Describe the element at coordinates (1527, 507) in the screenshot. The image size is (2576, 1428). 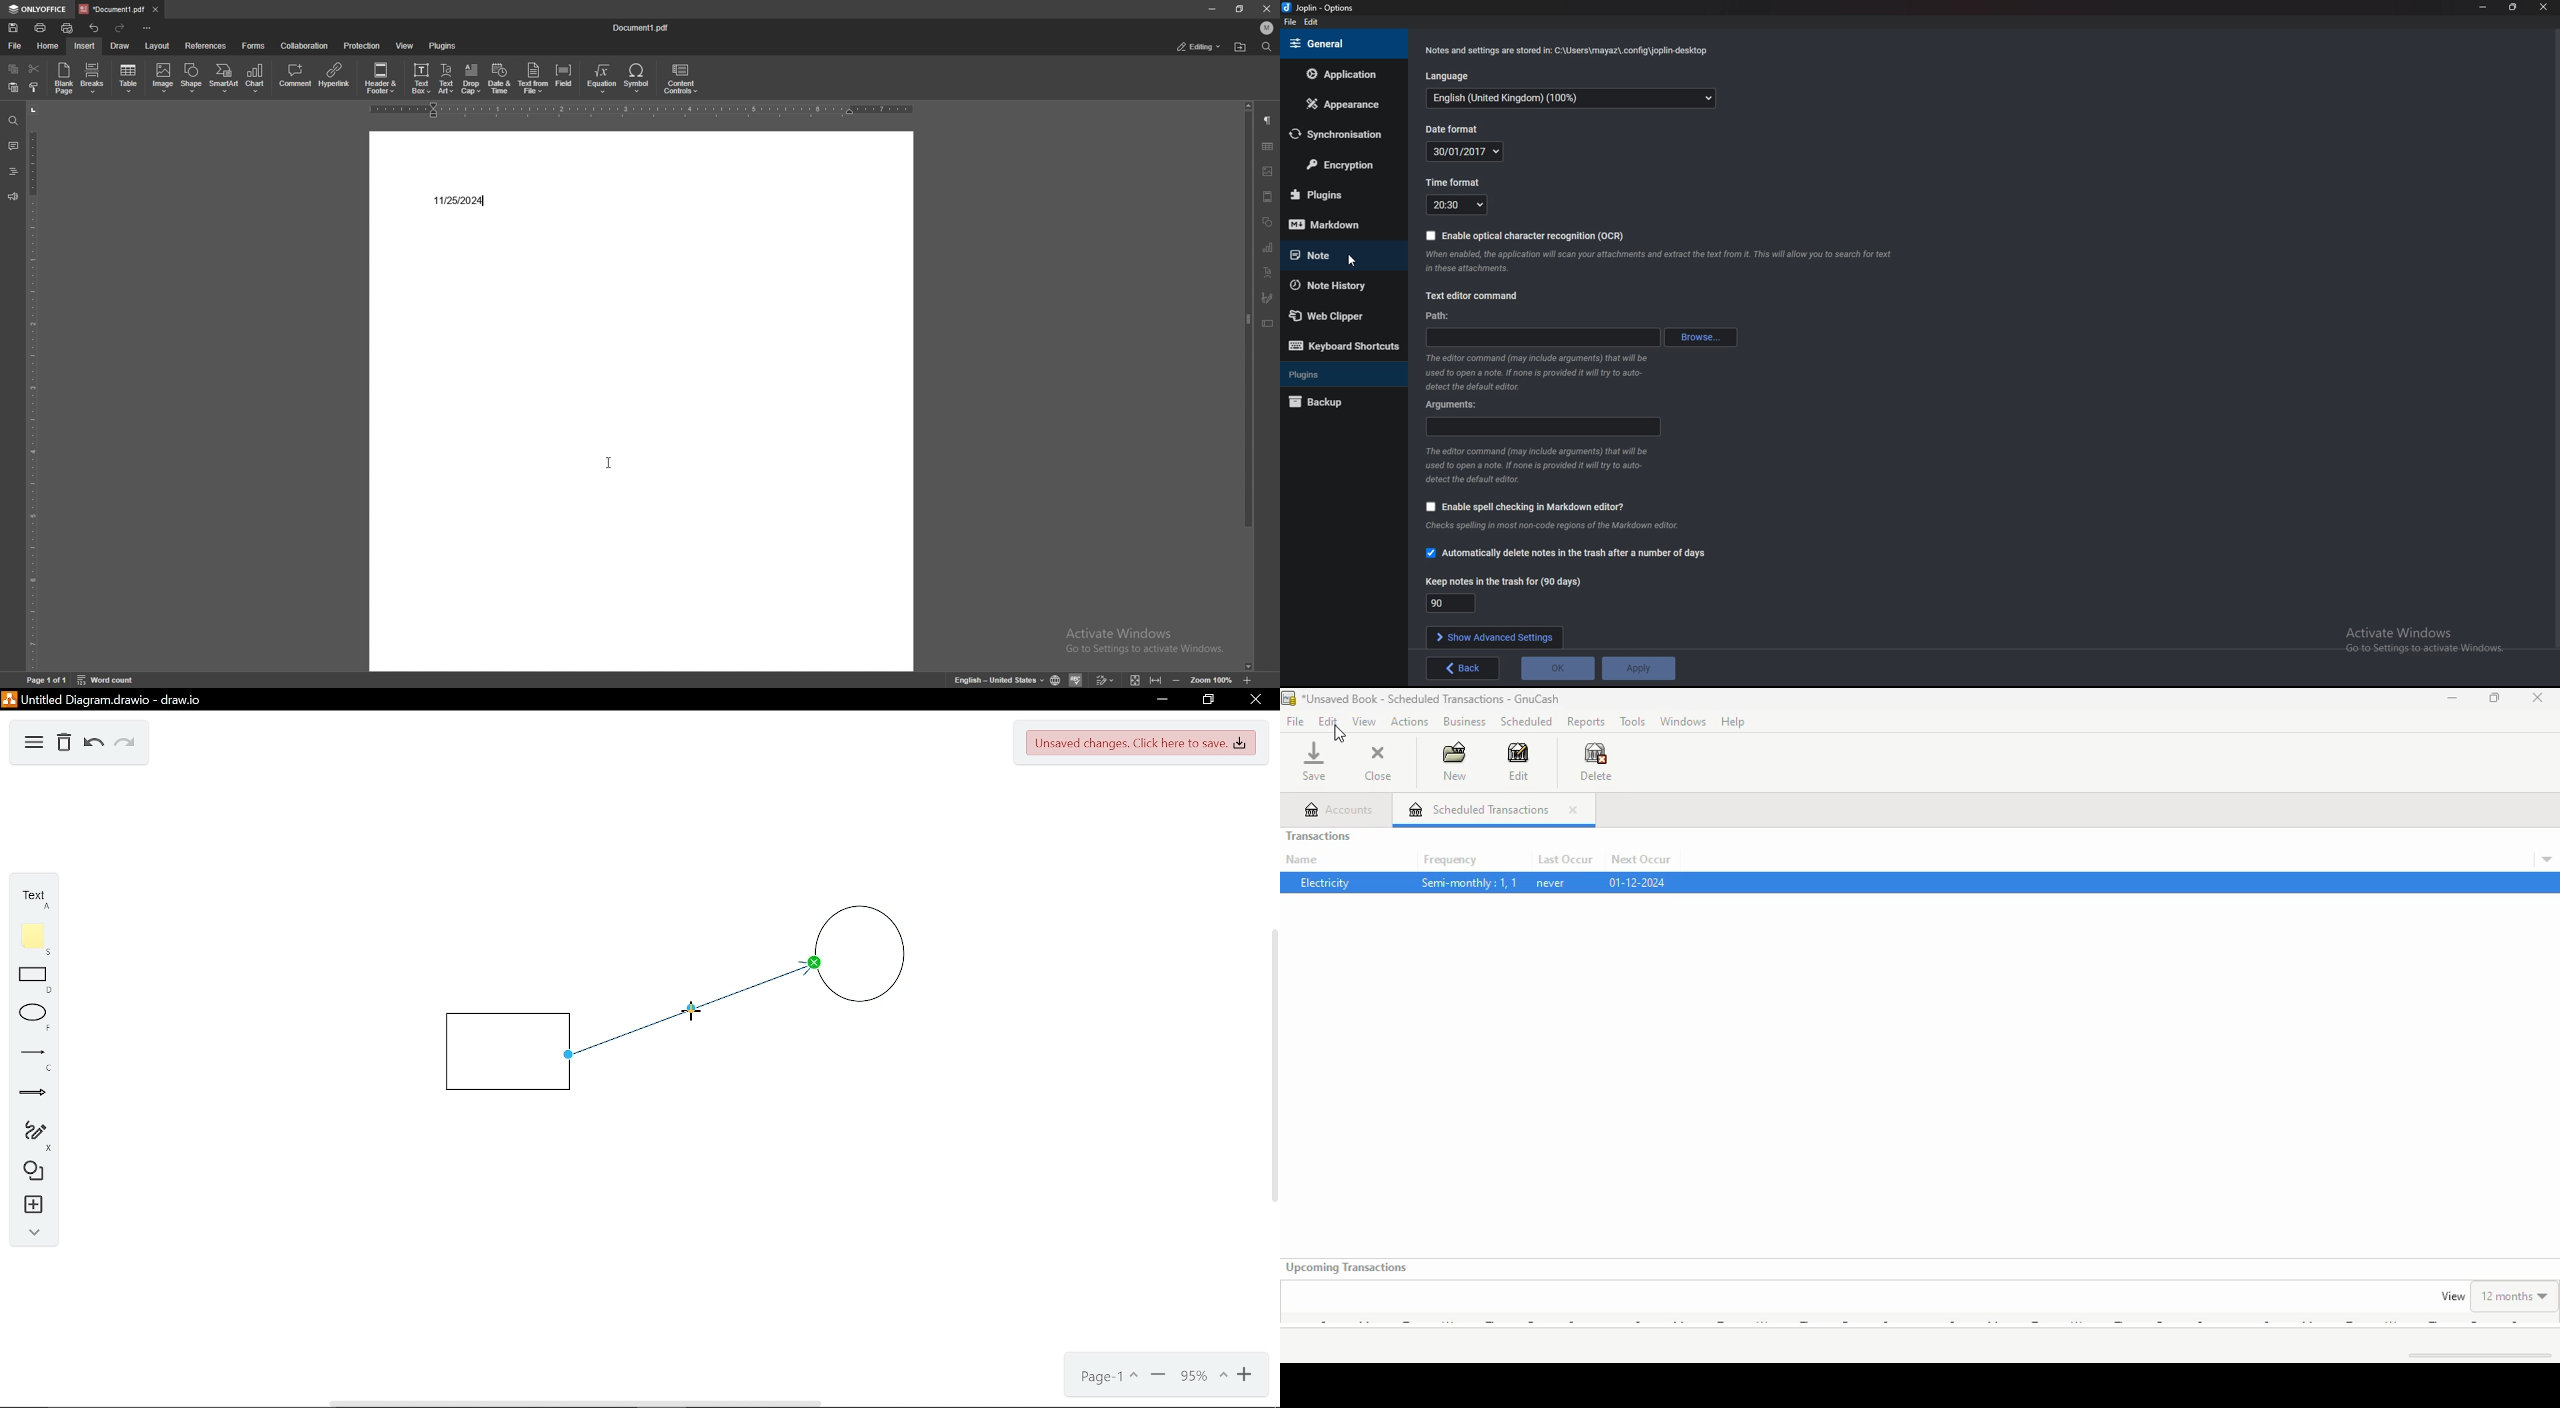
I see `Enable spell checking Markdown editor` at that location.